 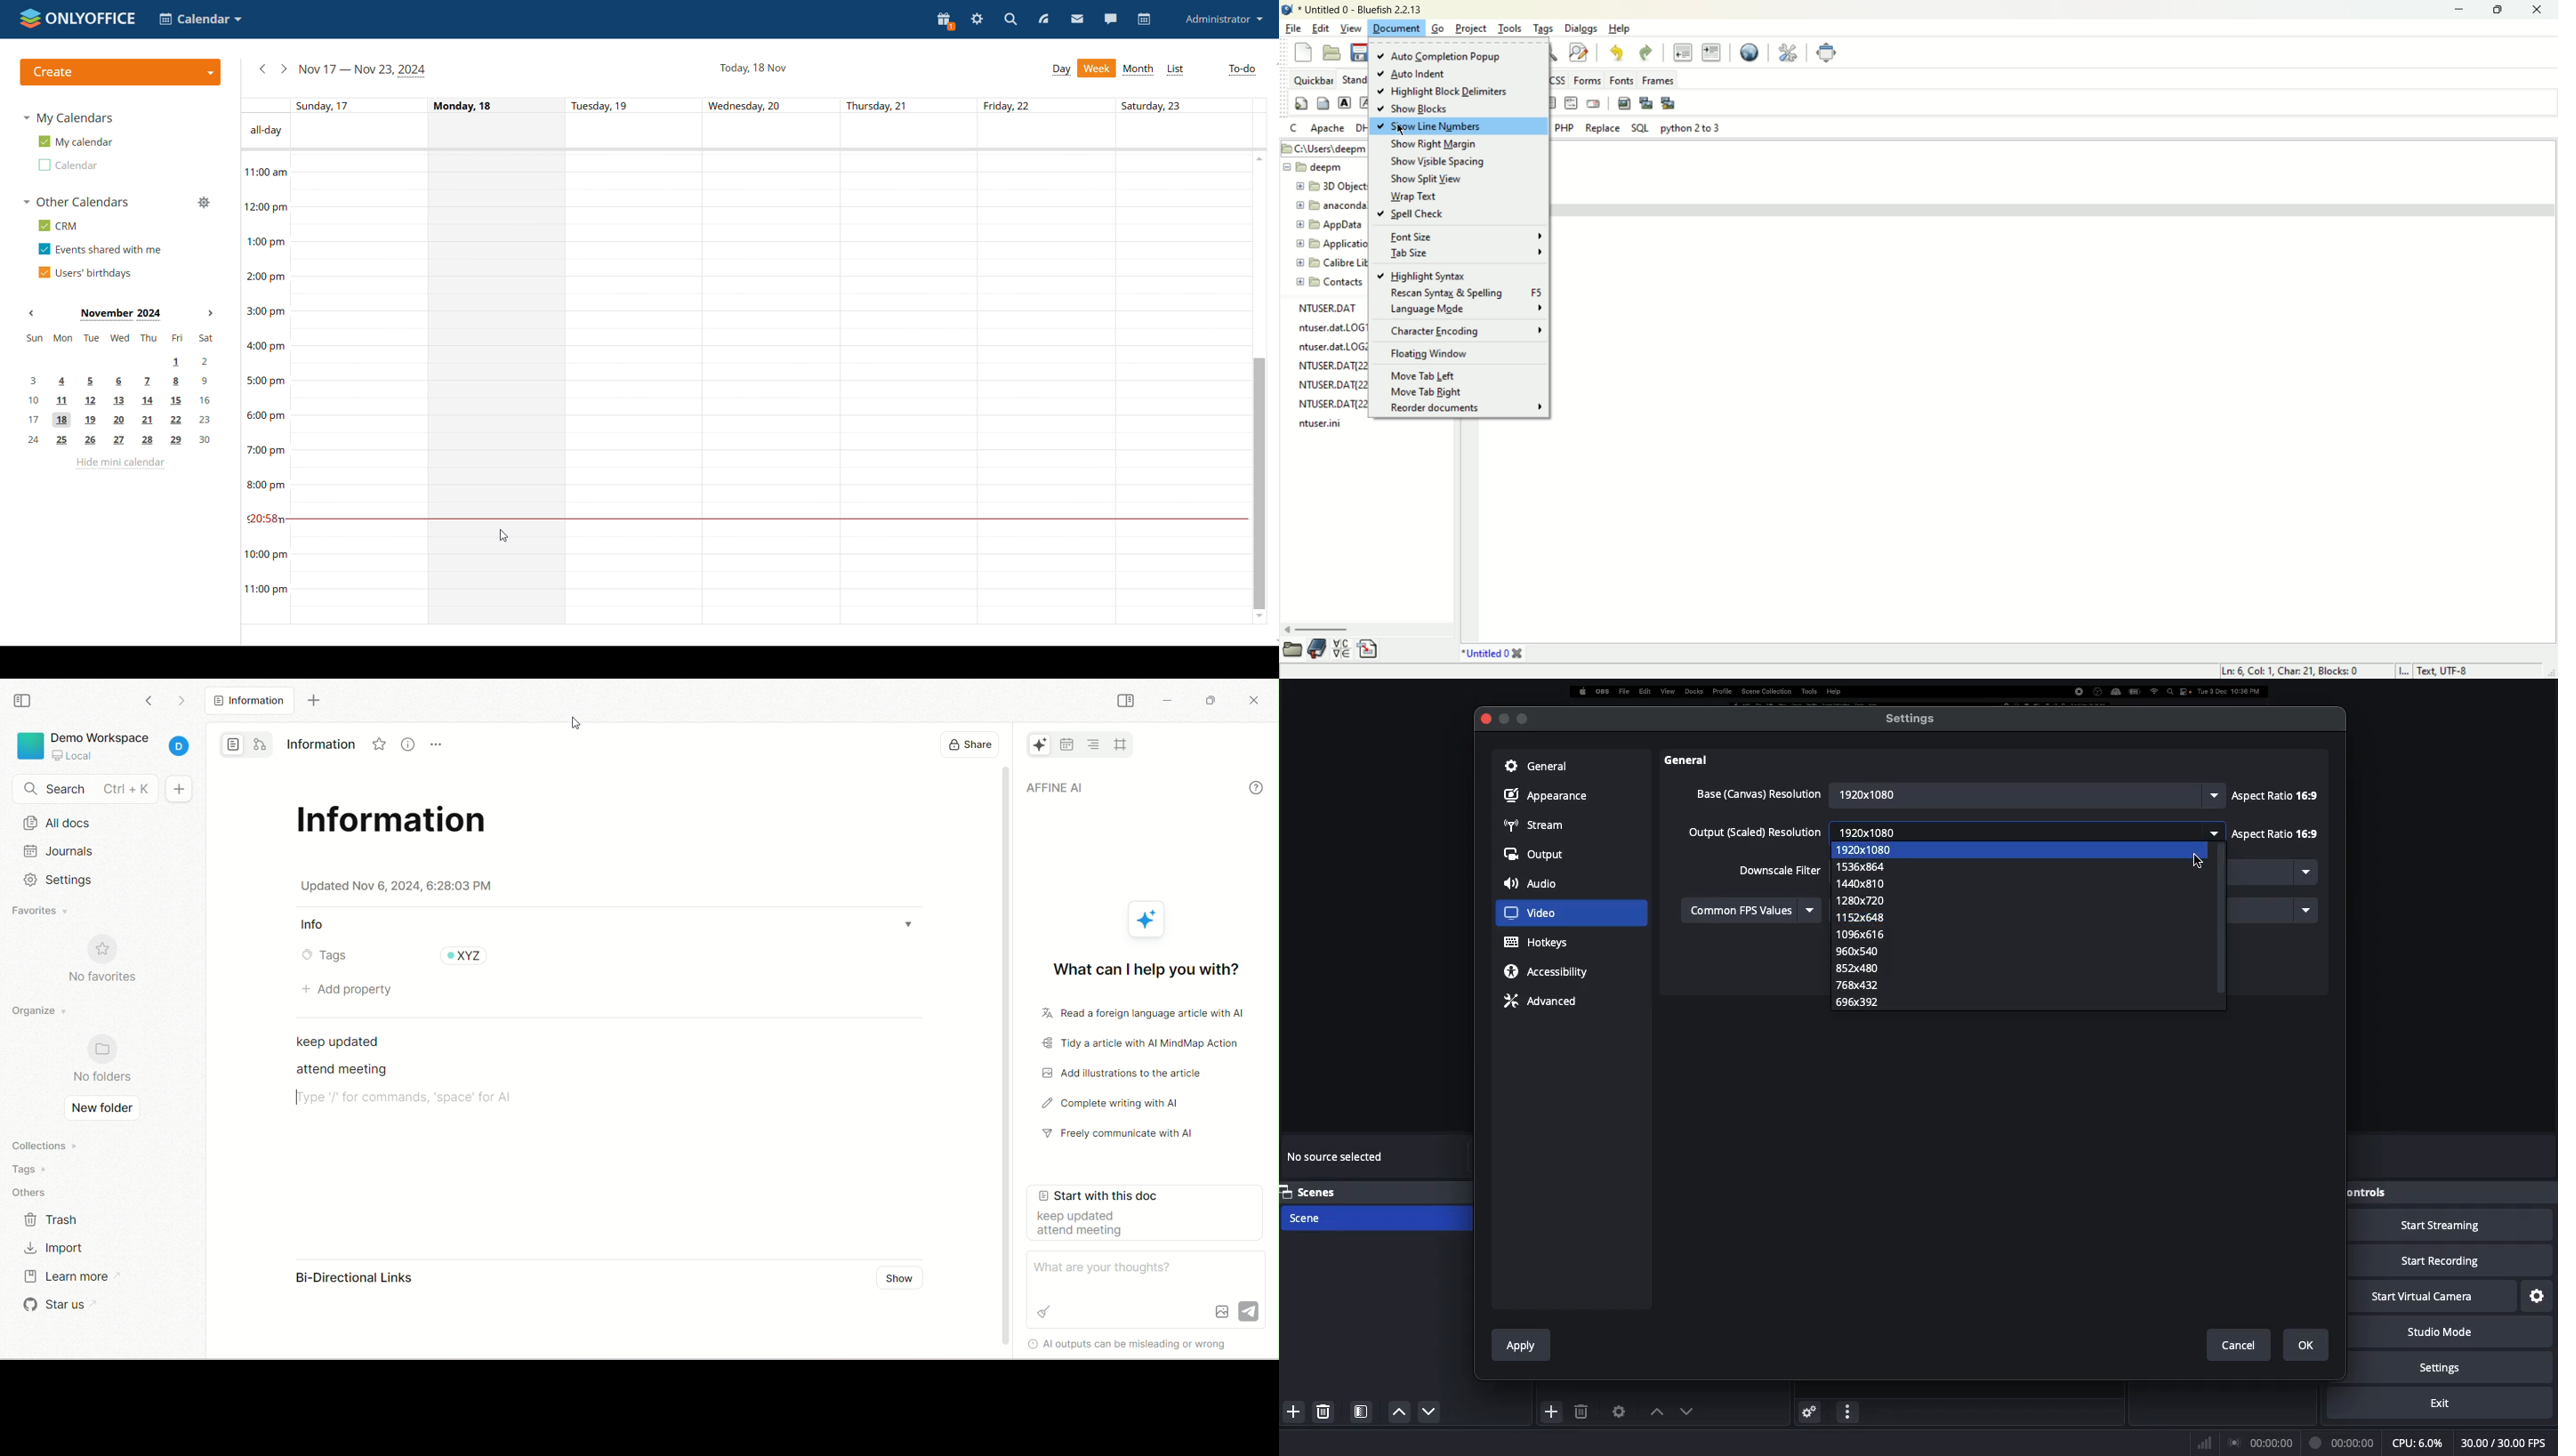 I want to click on Add, so click(x=1291, y=1410).